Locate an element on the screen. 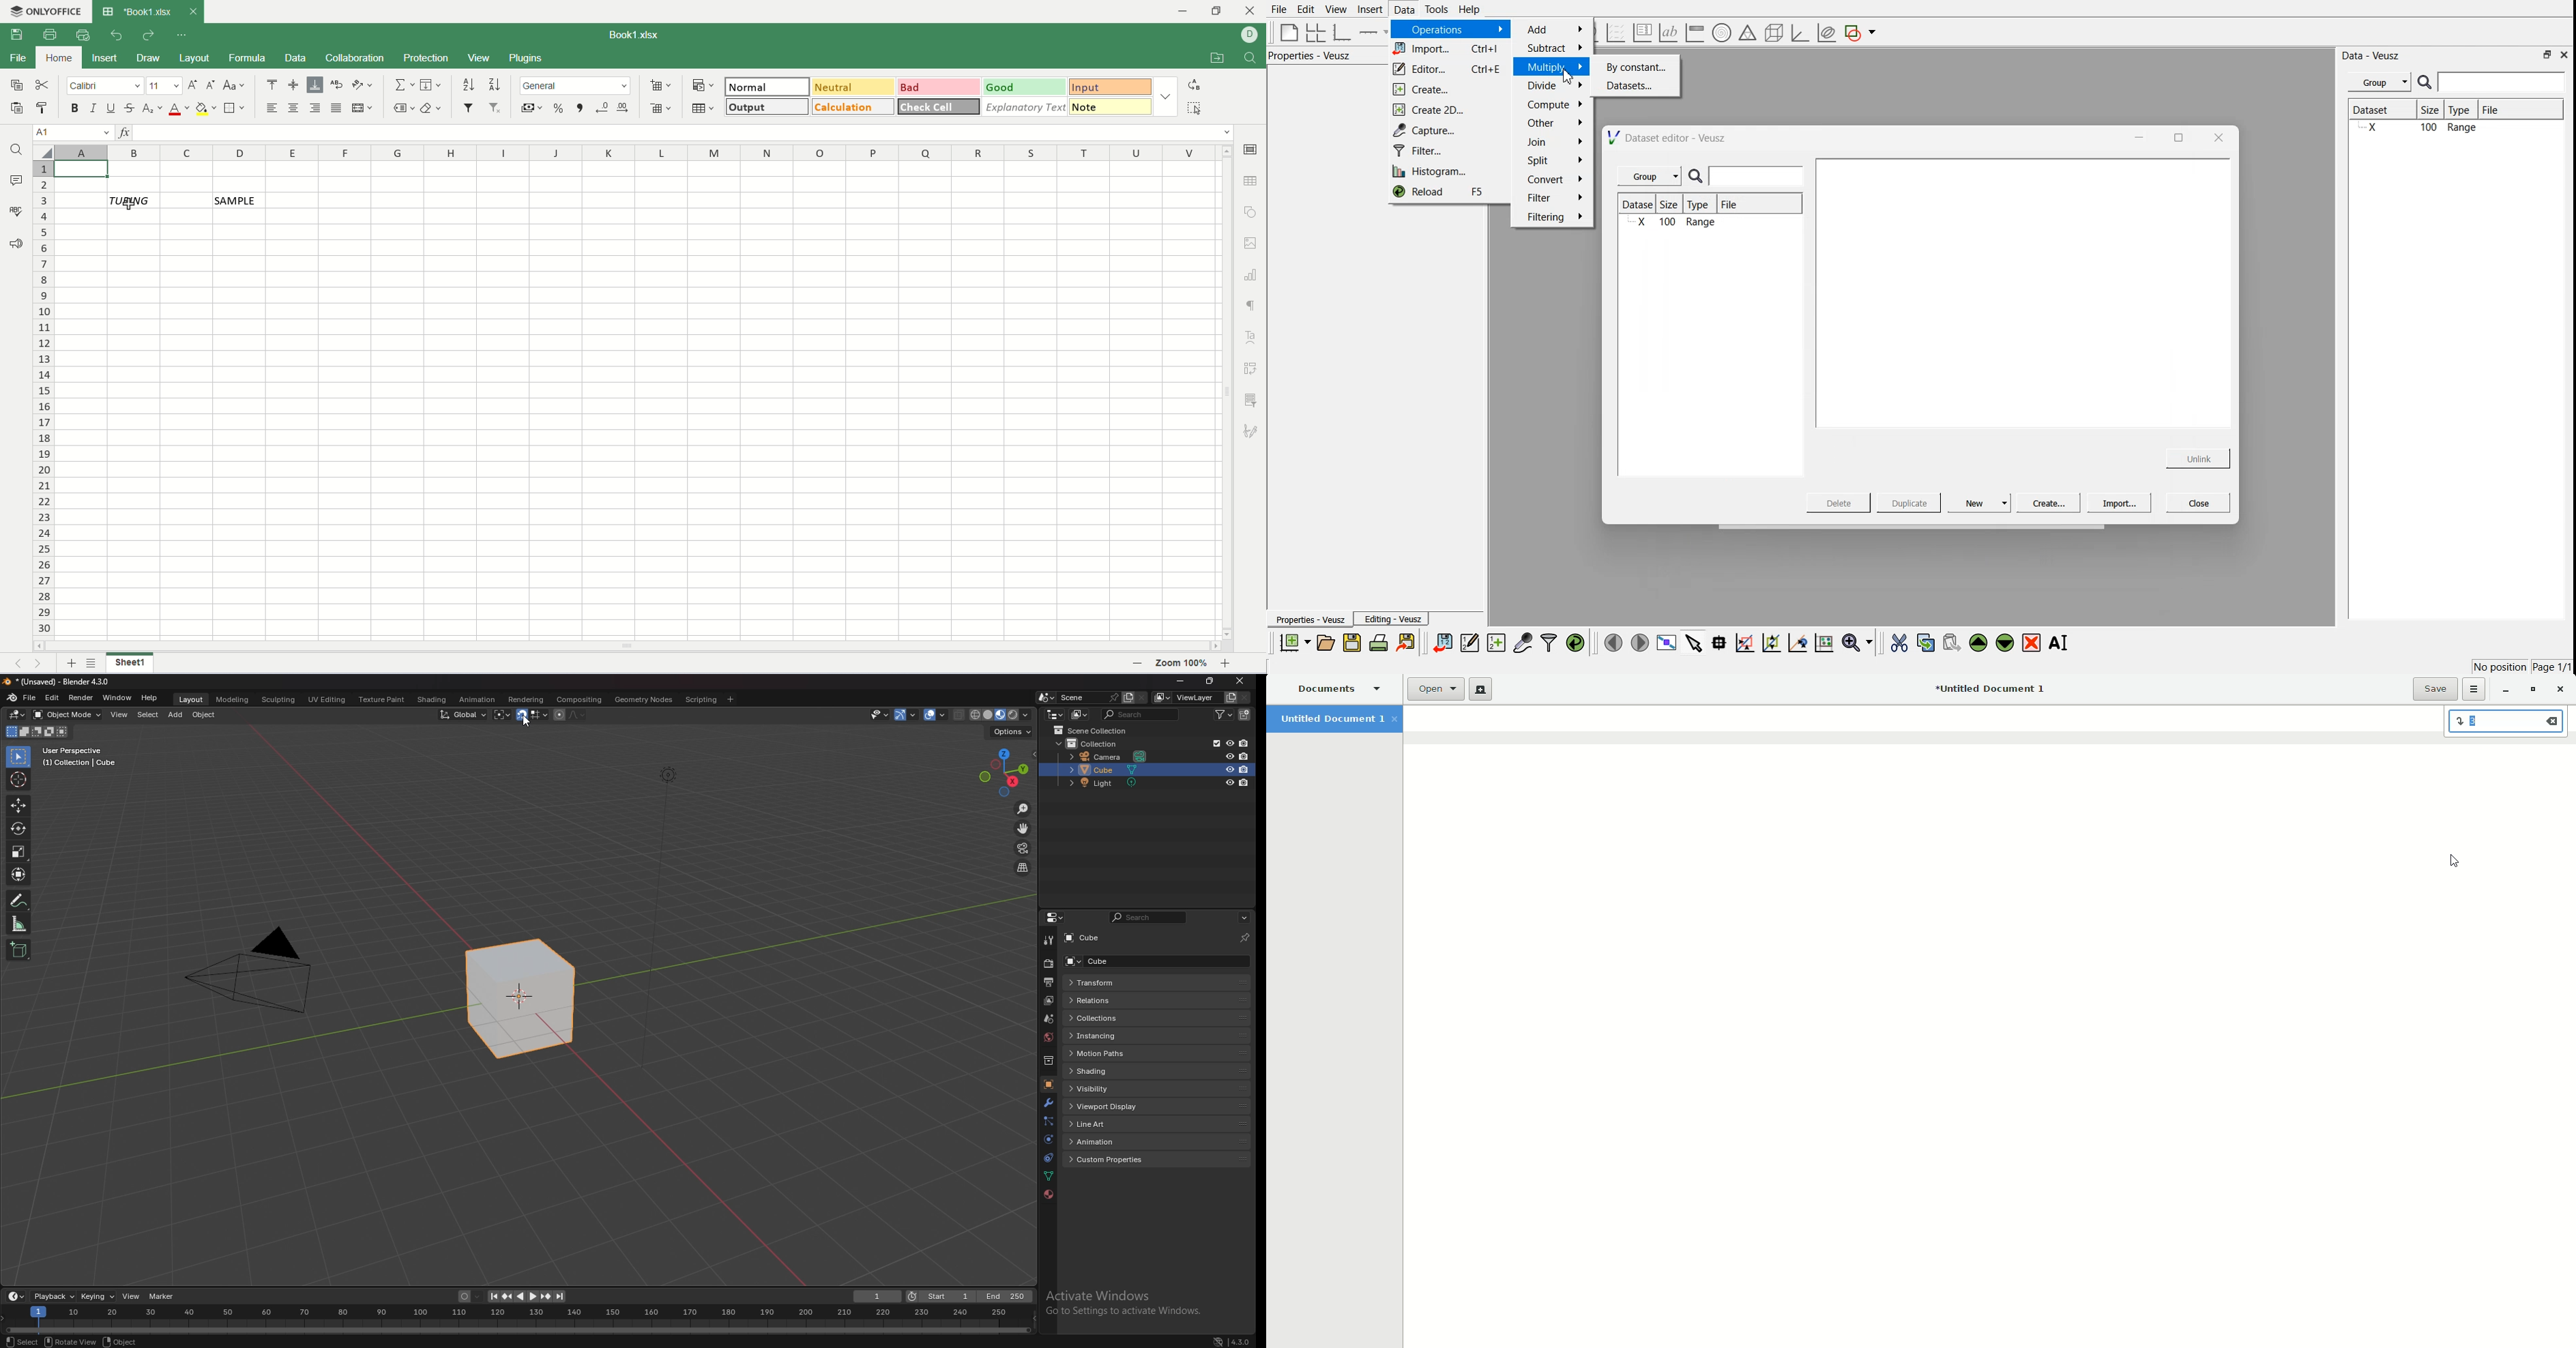 The image size is (2576, 1372). align top is located at coordinates (272, 86).